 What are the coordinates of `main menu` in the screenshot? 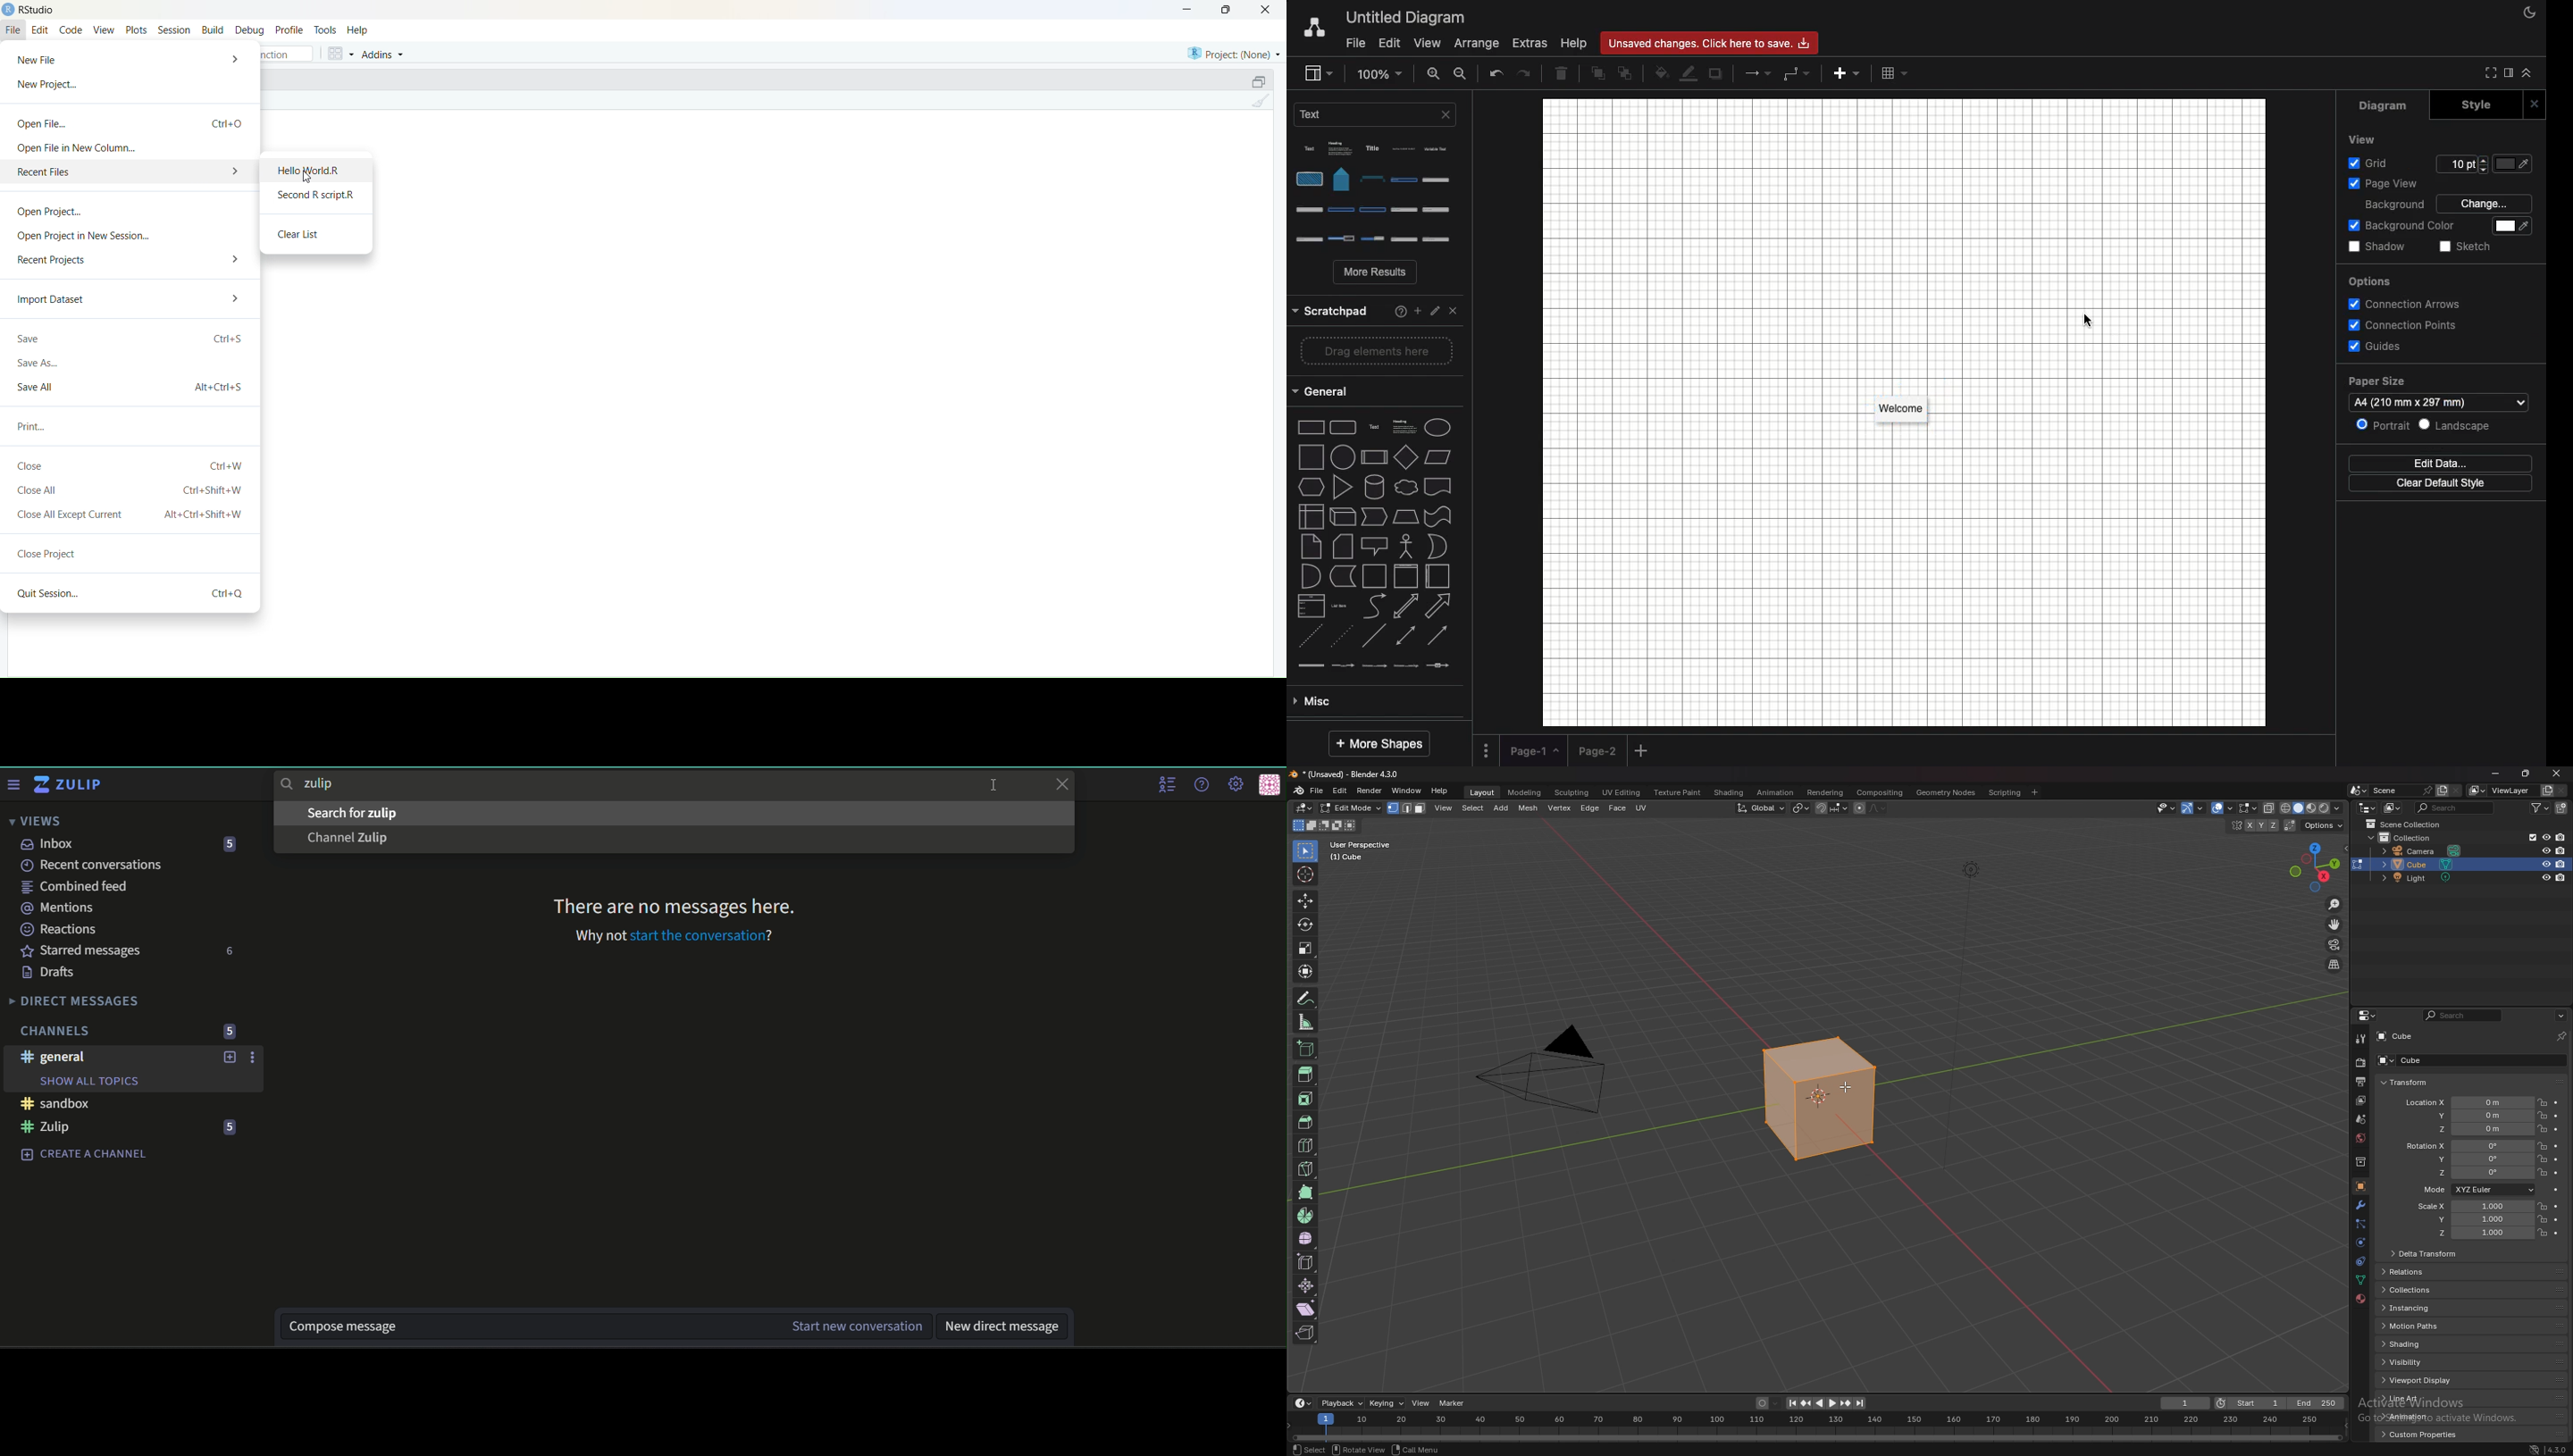 It's located at (1237, 782).